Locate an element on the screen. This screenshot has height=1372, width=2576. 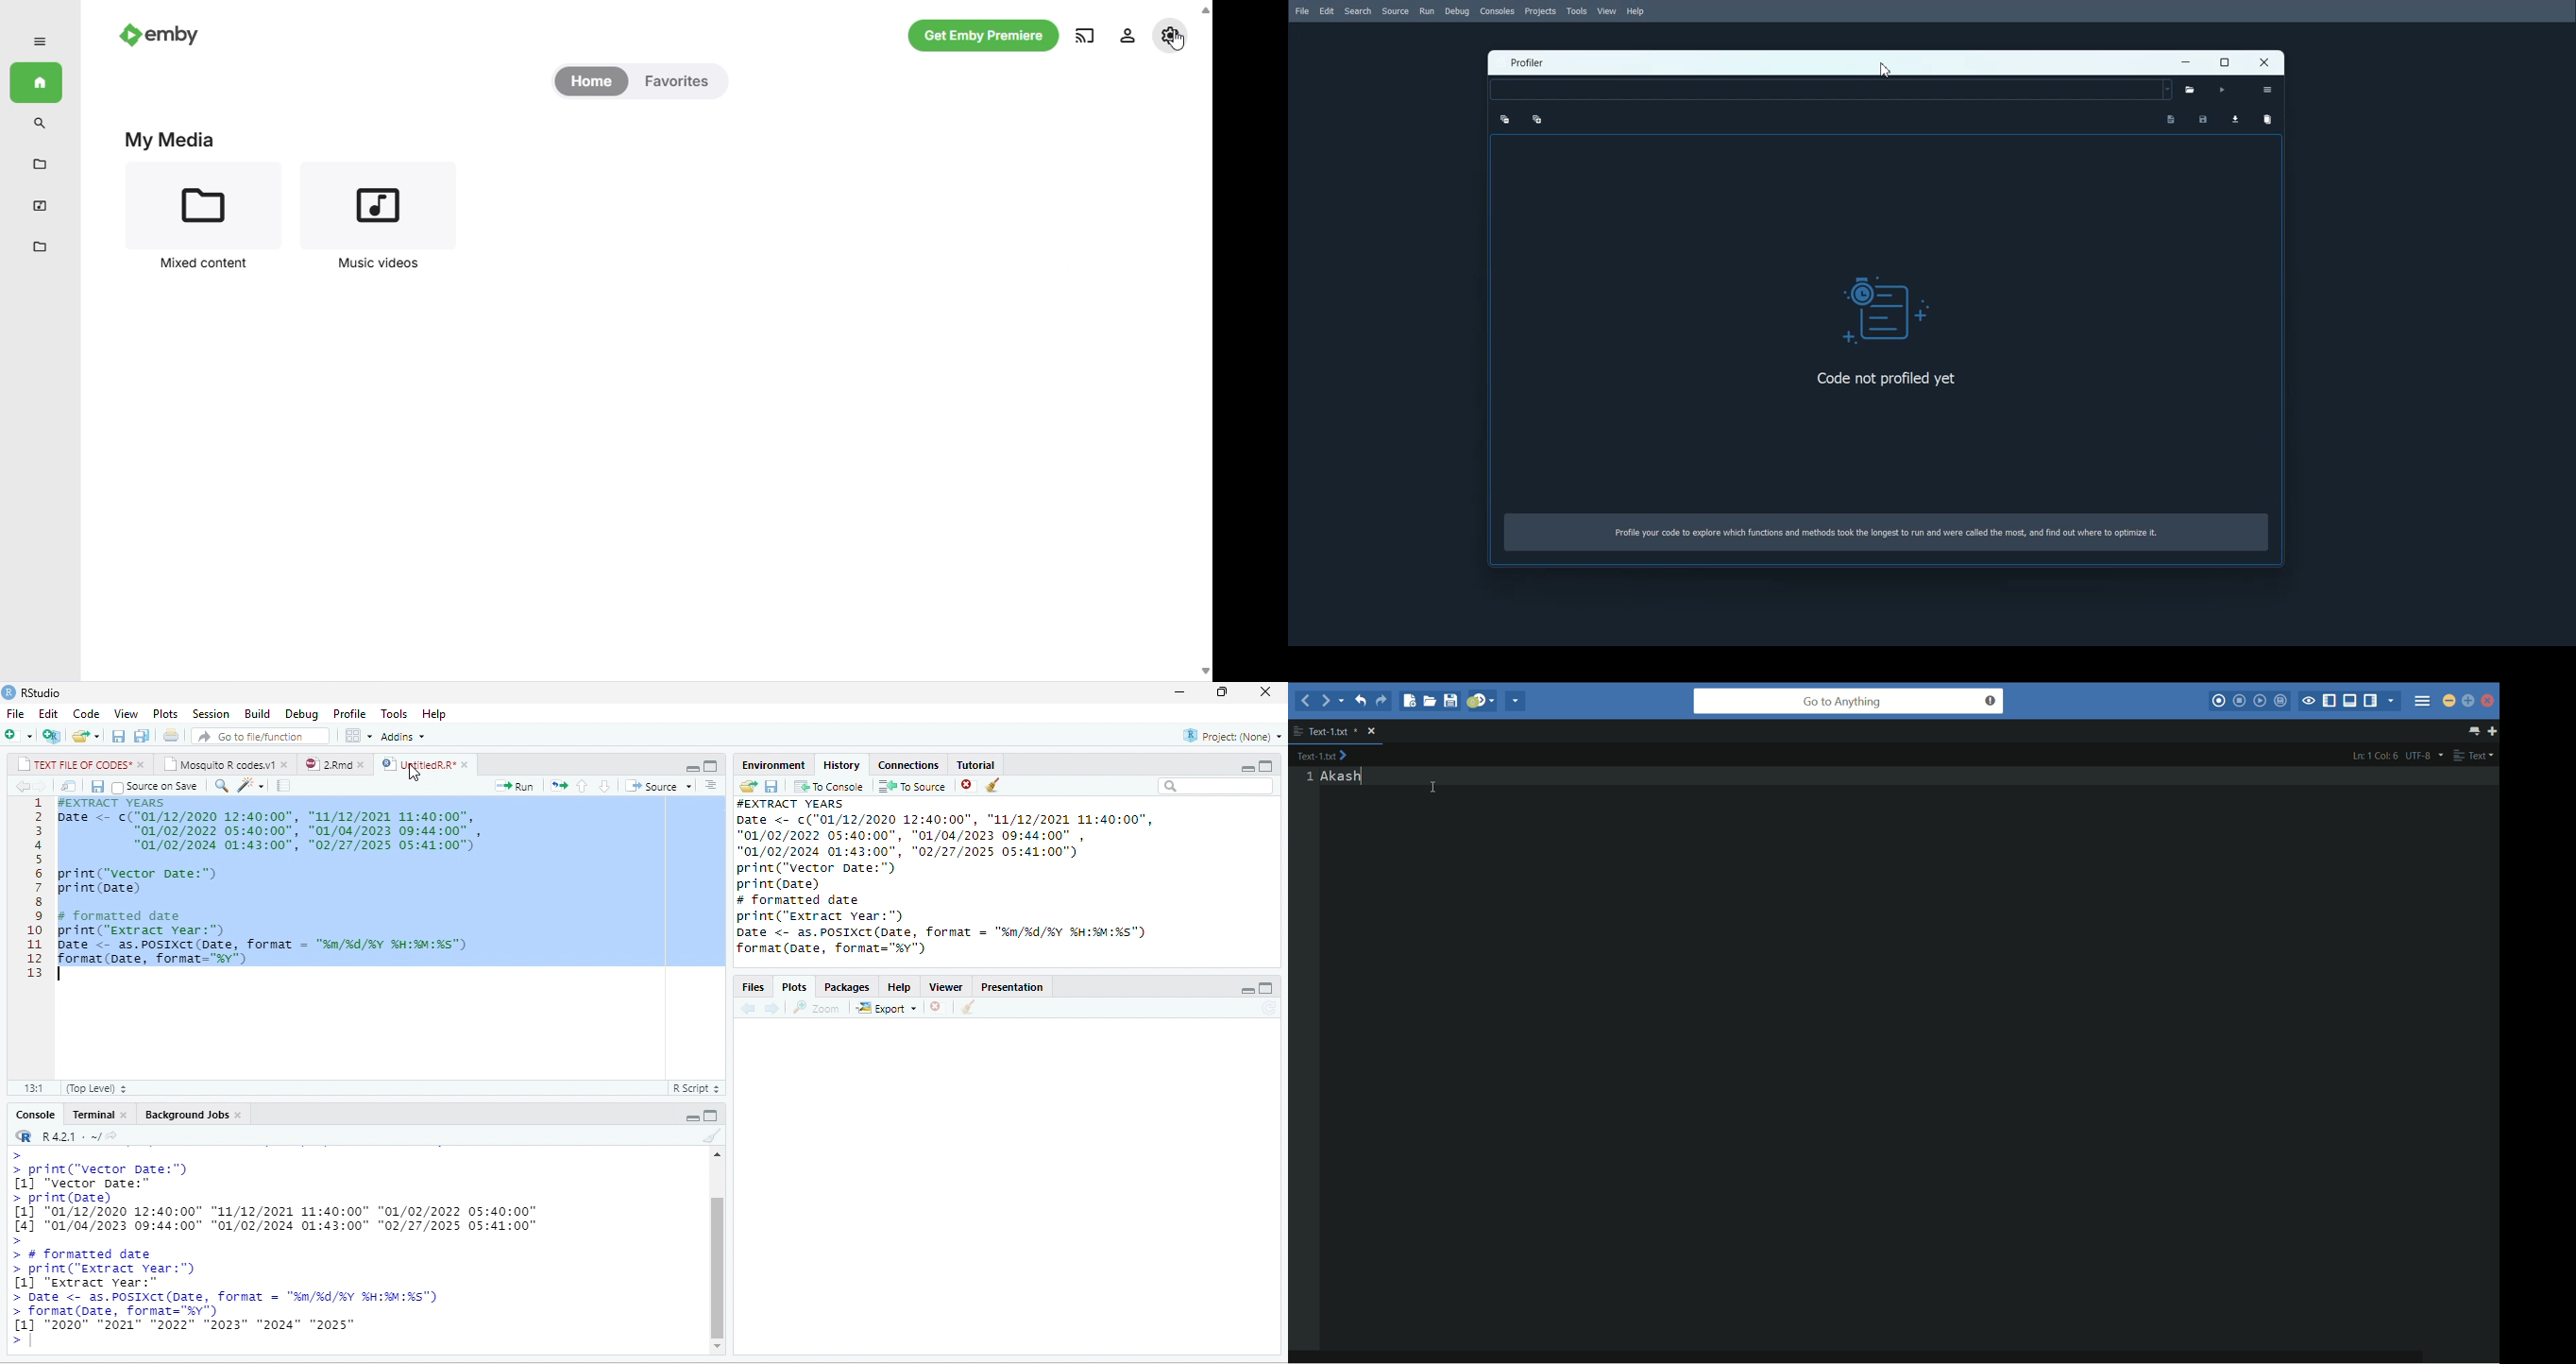
options is located at coordinates (710, 785).